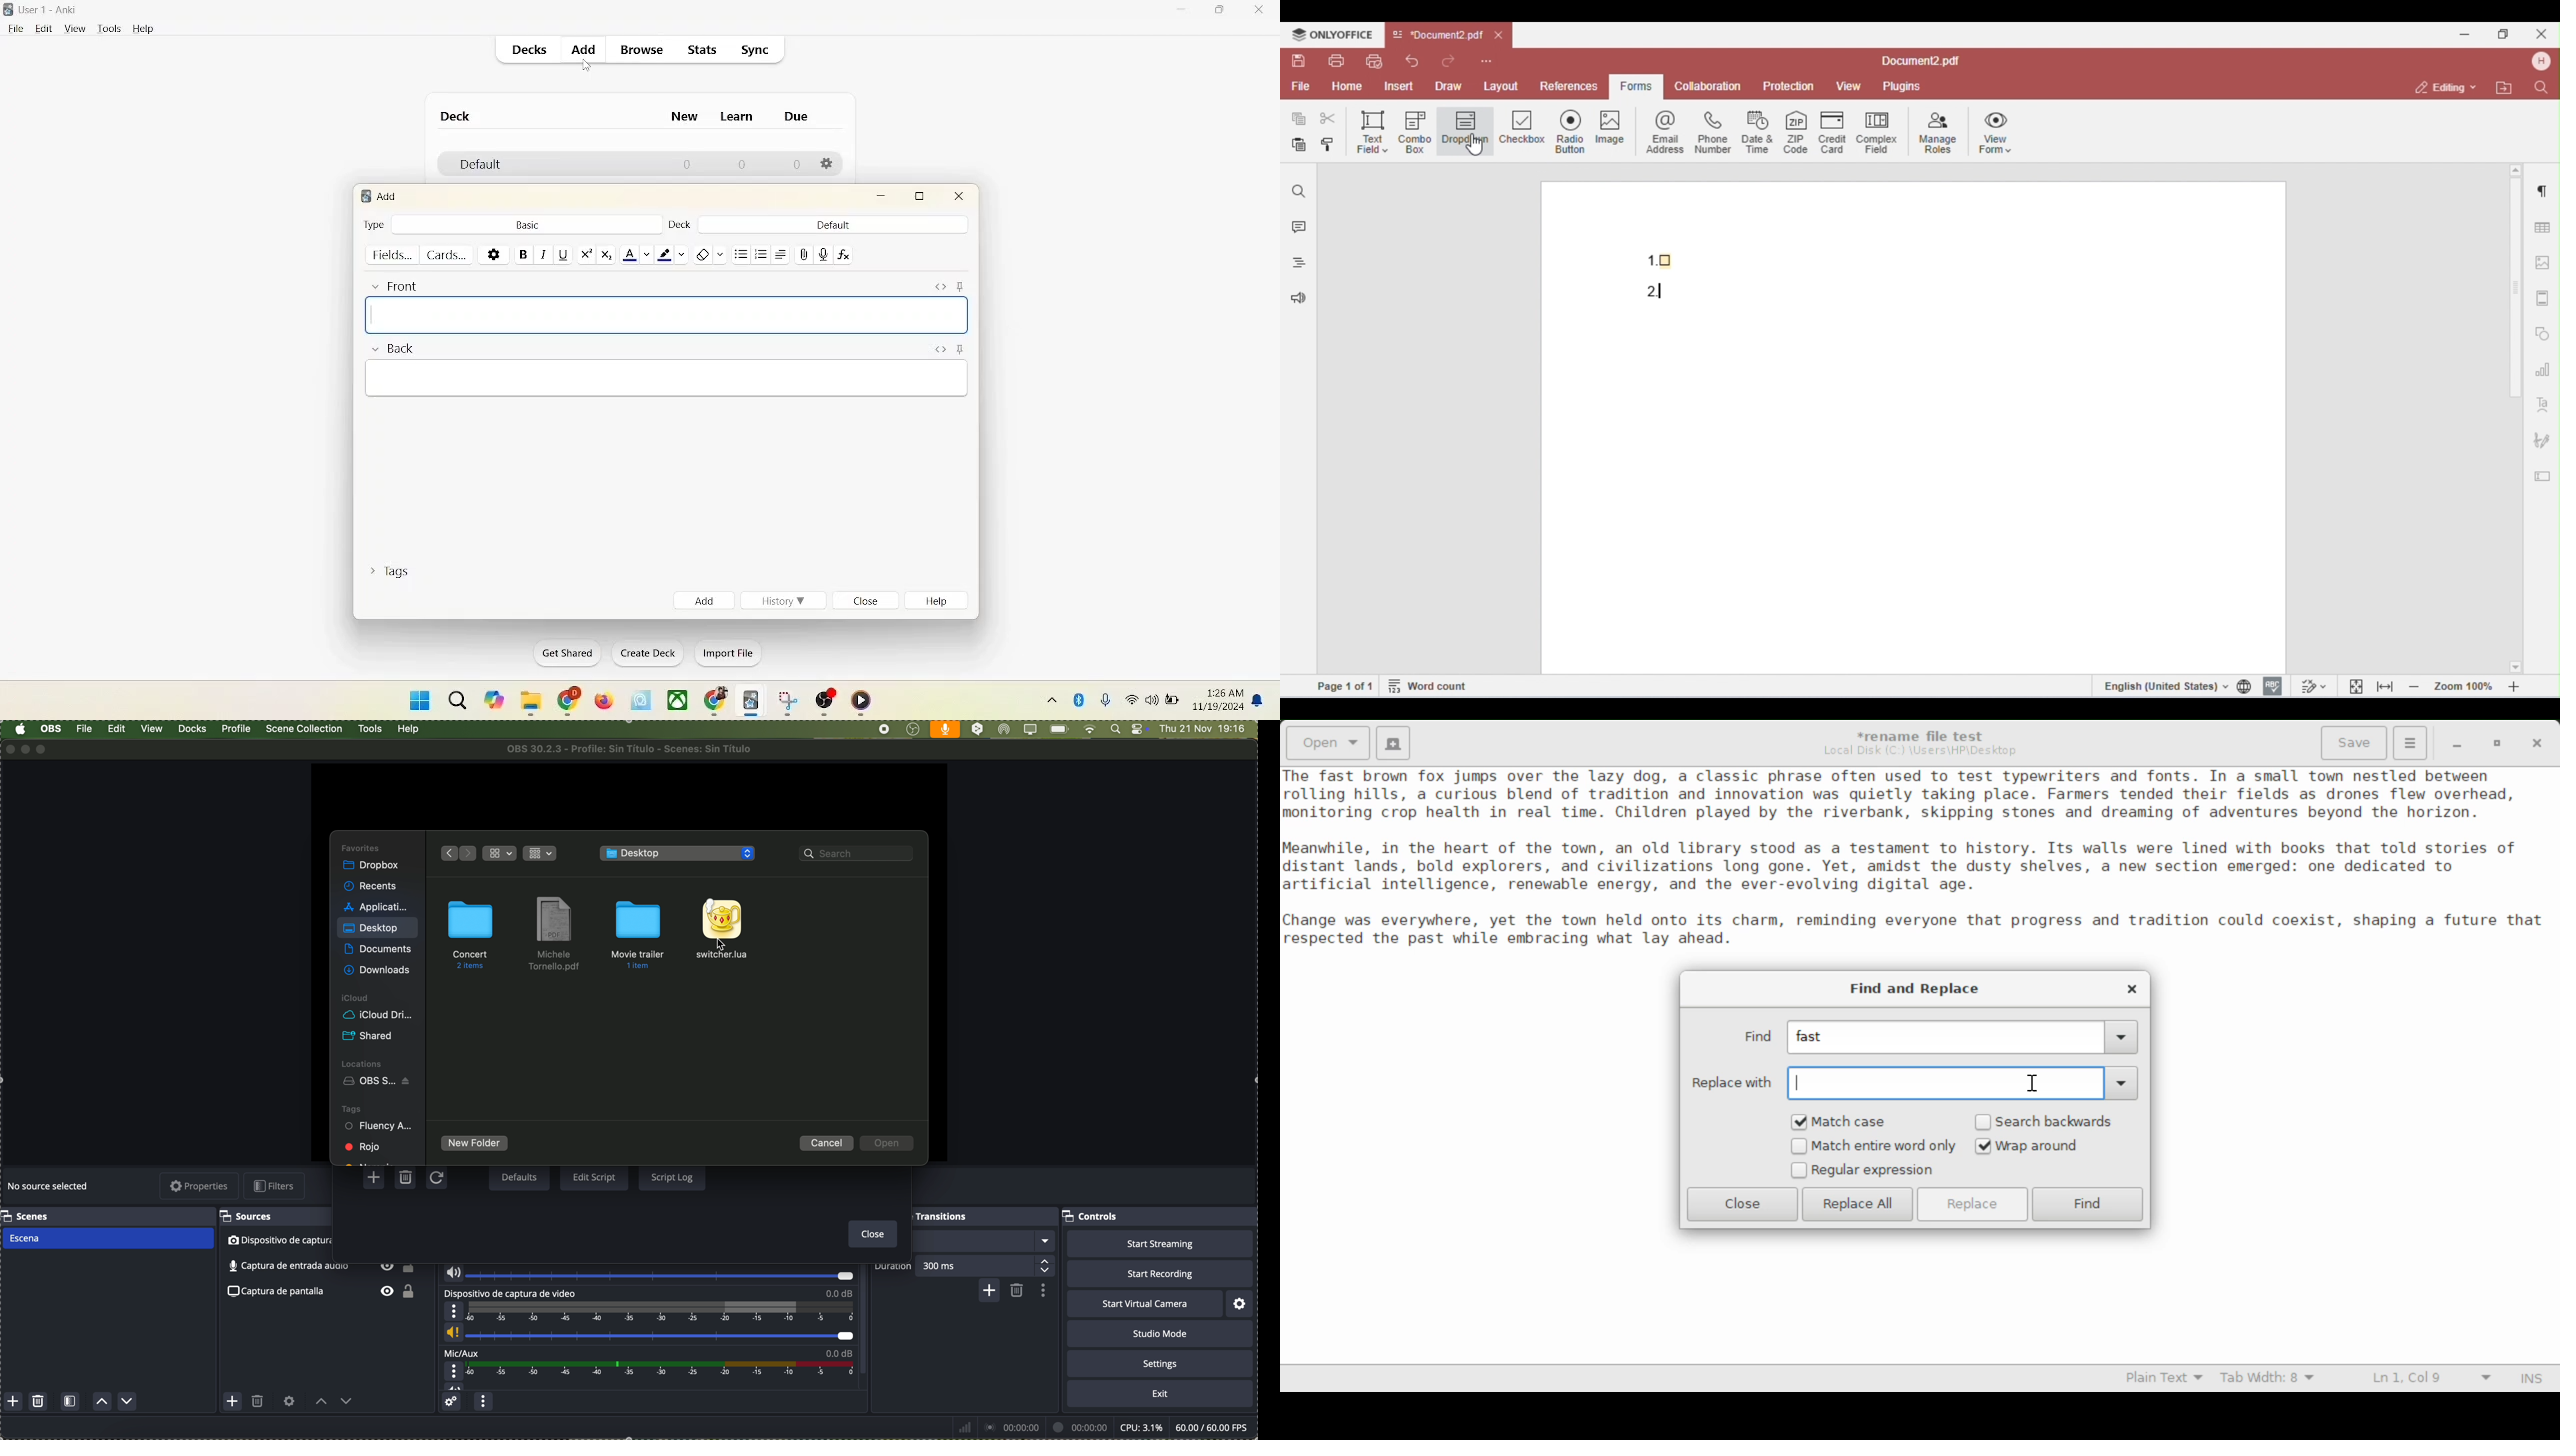  Describe the element at coordinates (829, 165) in the screenshot. I see `Options` at that location.